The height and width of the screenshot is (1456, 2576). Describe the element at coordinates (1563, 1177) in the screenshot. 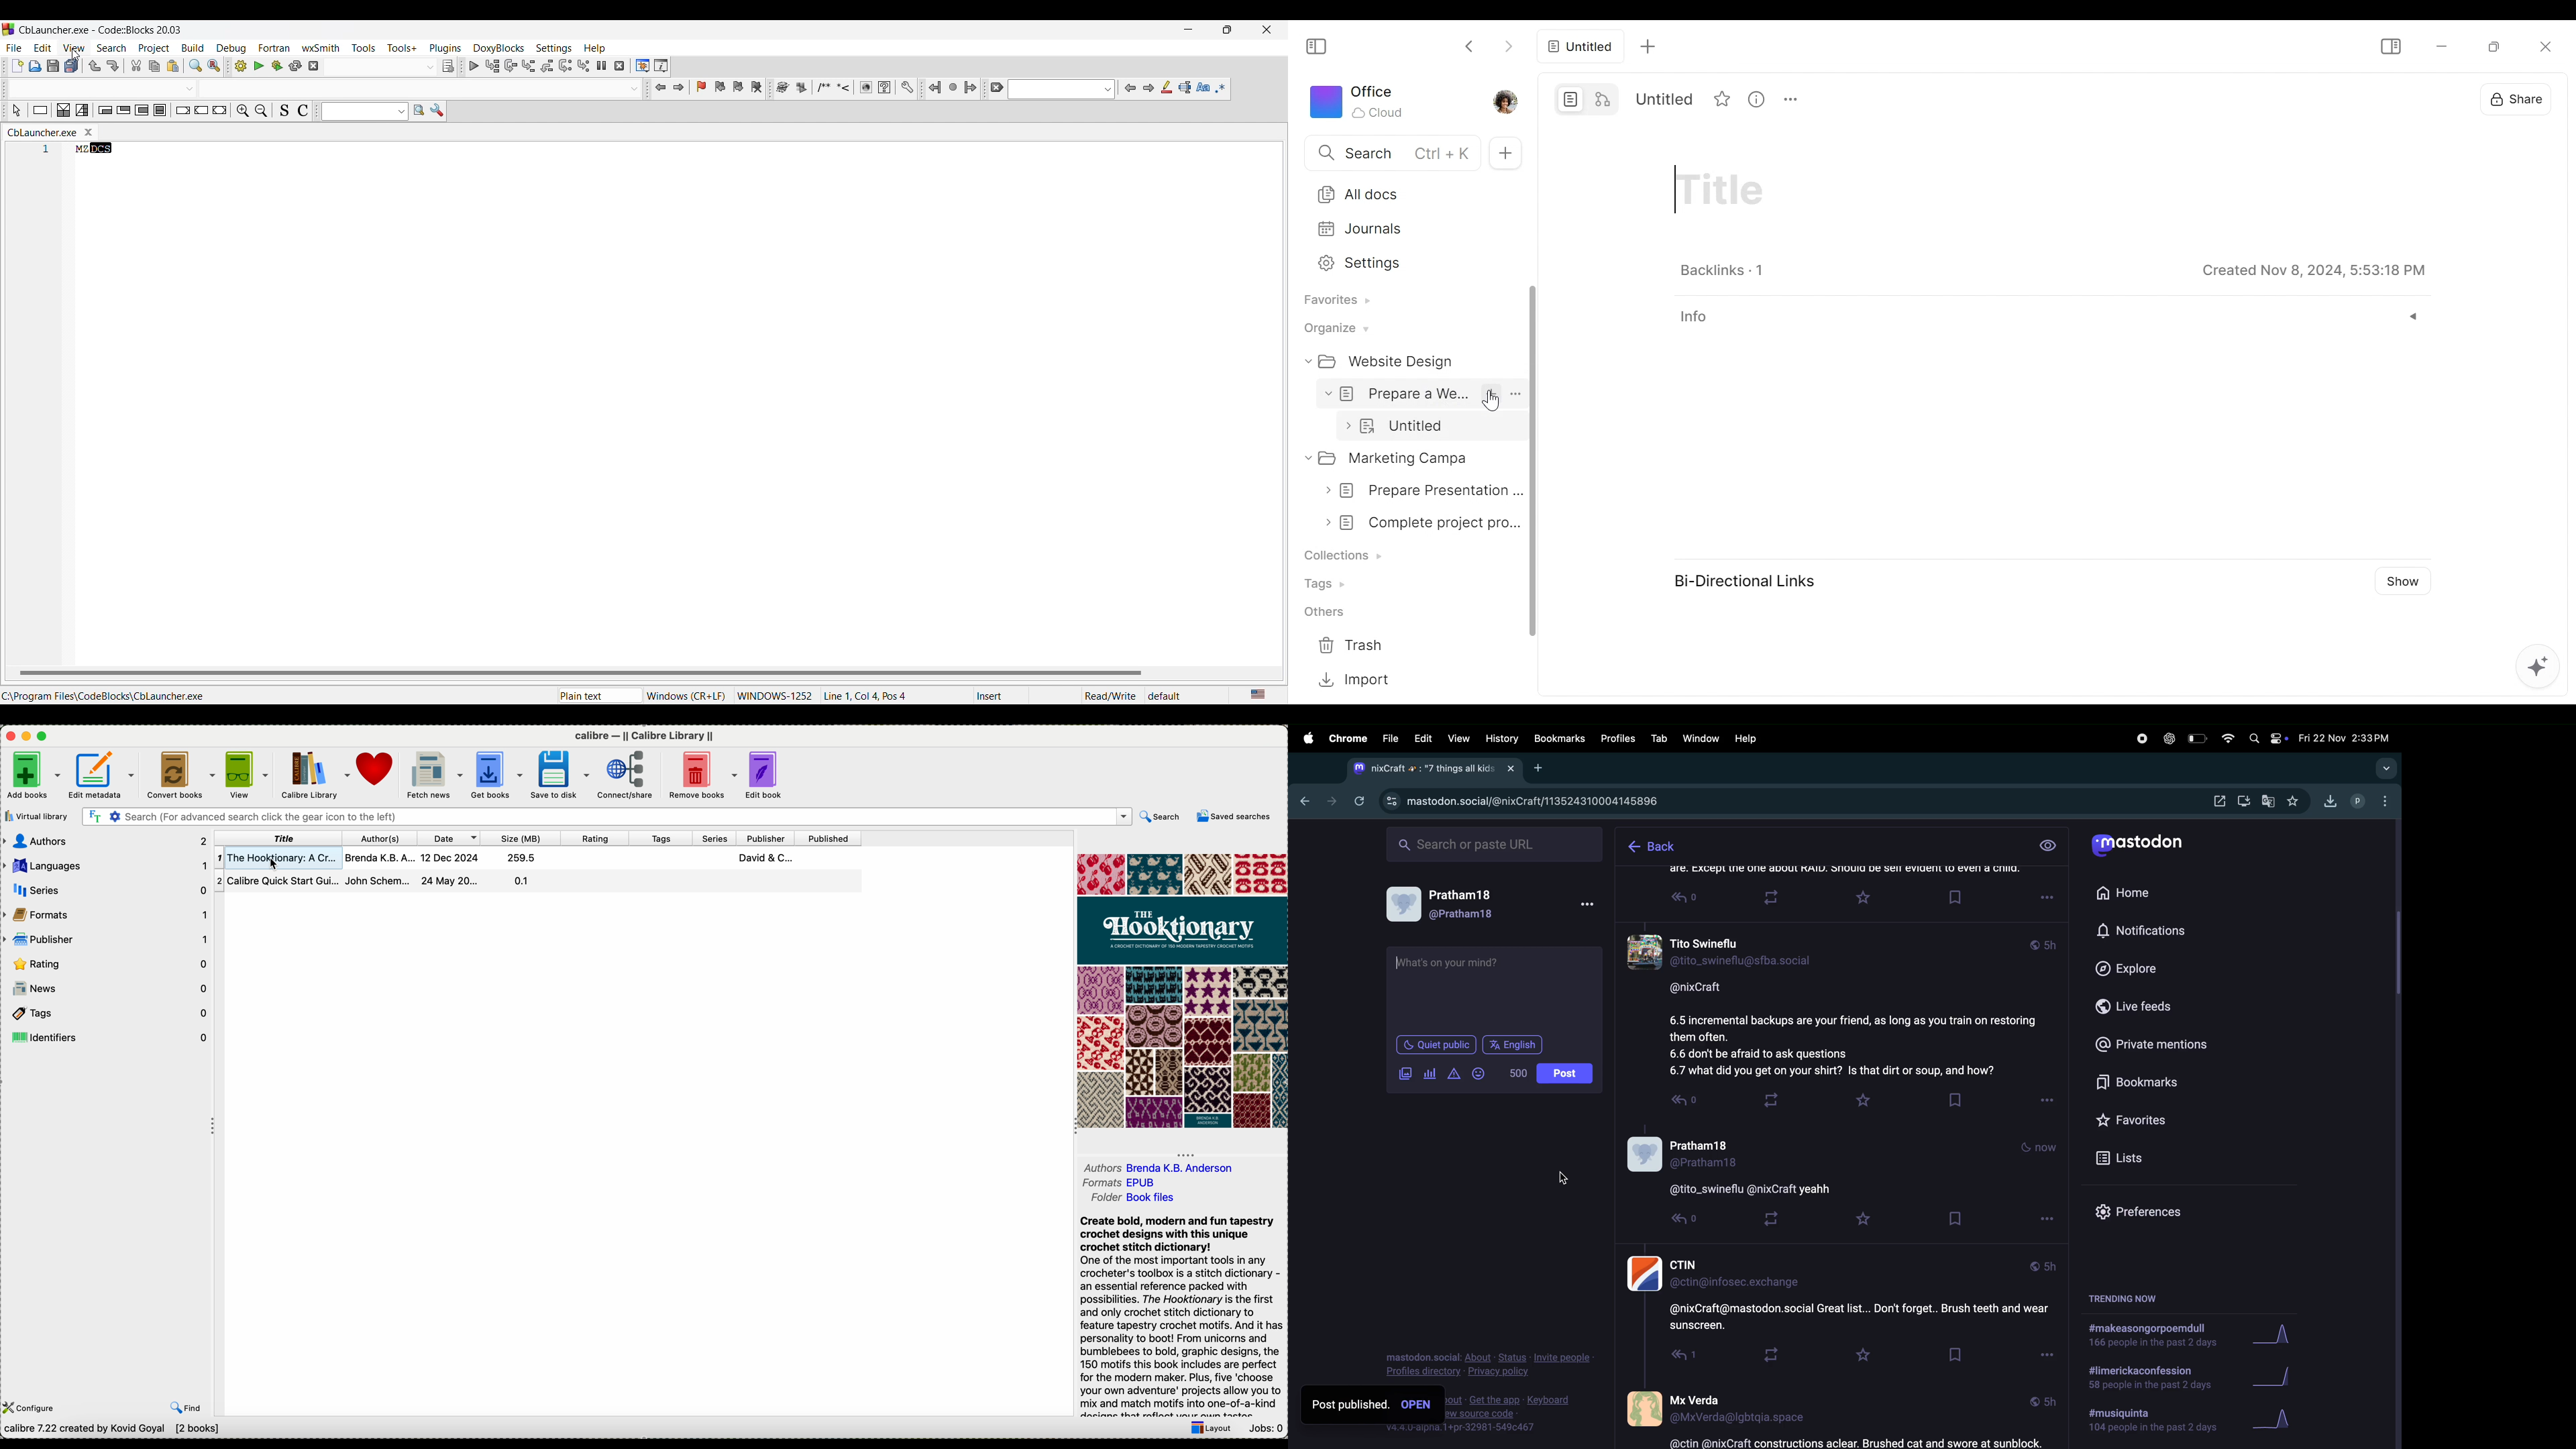

I see `cursor` at that location.